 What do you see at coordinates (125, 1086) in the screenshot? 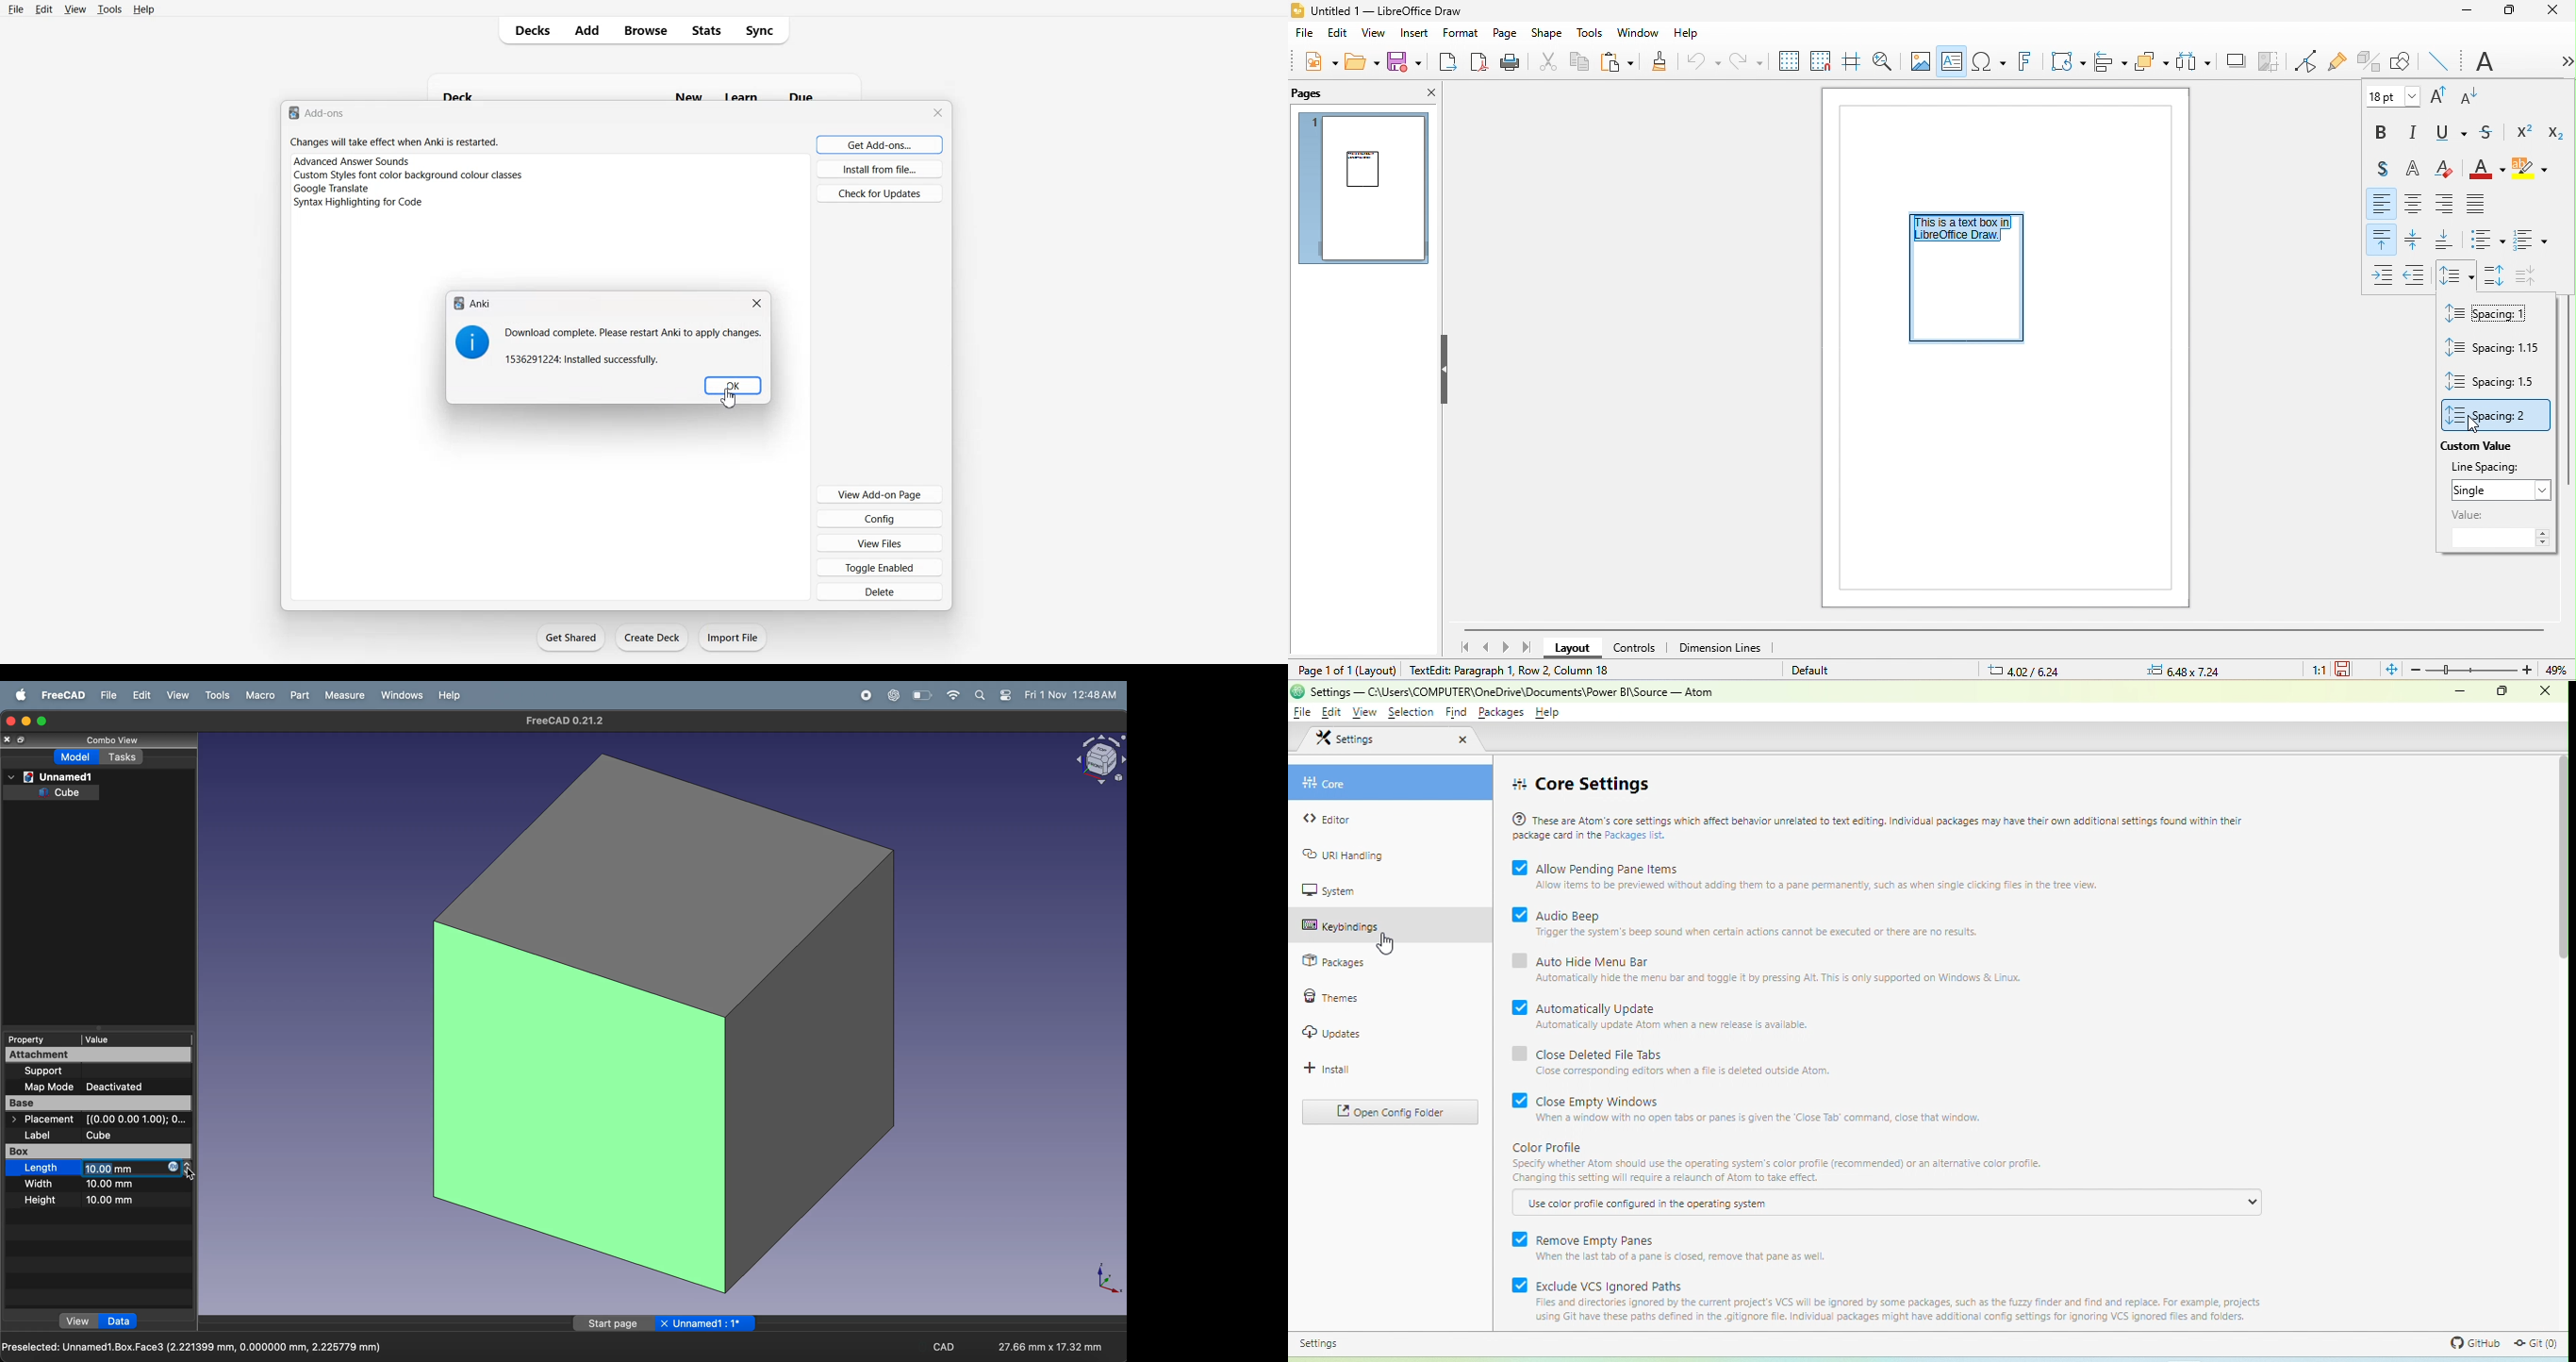
I see `deactivated` at bounding box center [125, 1086].